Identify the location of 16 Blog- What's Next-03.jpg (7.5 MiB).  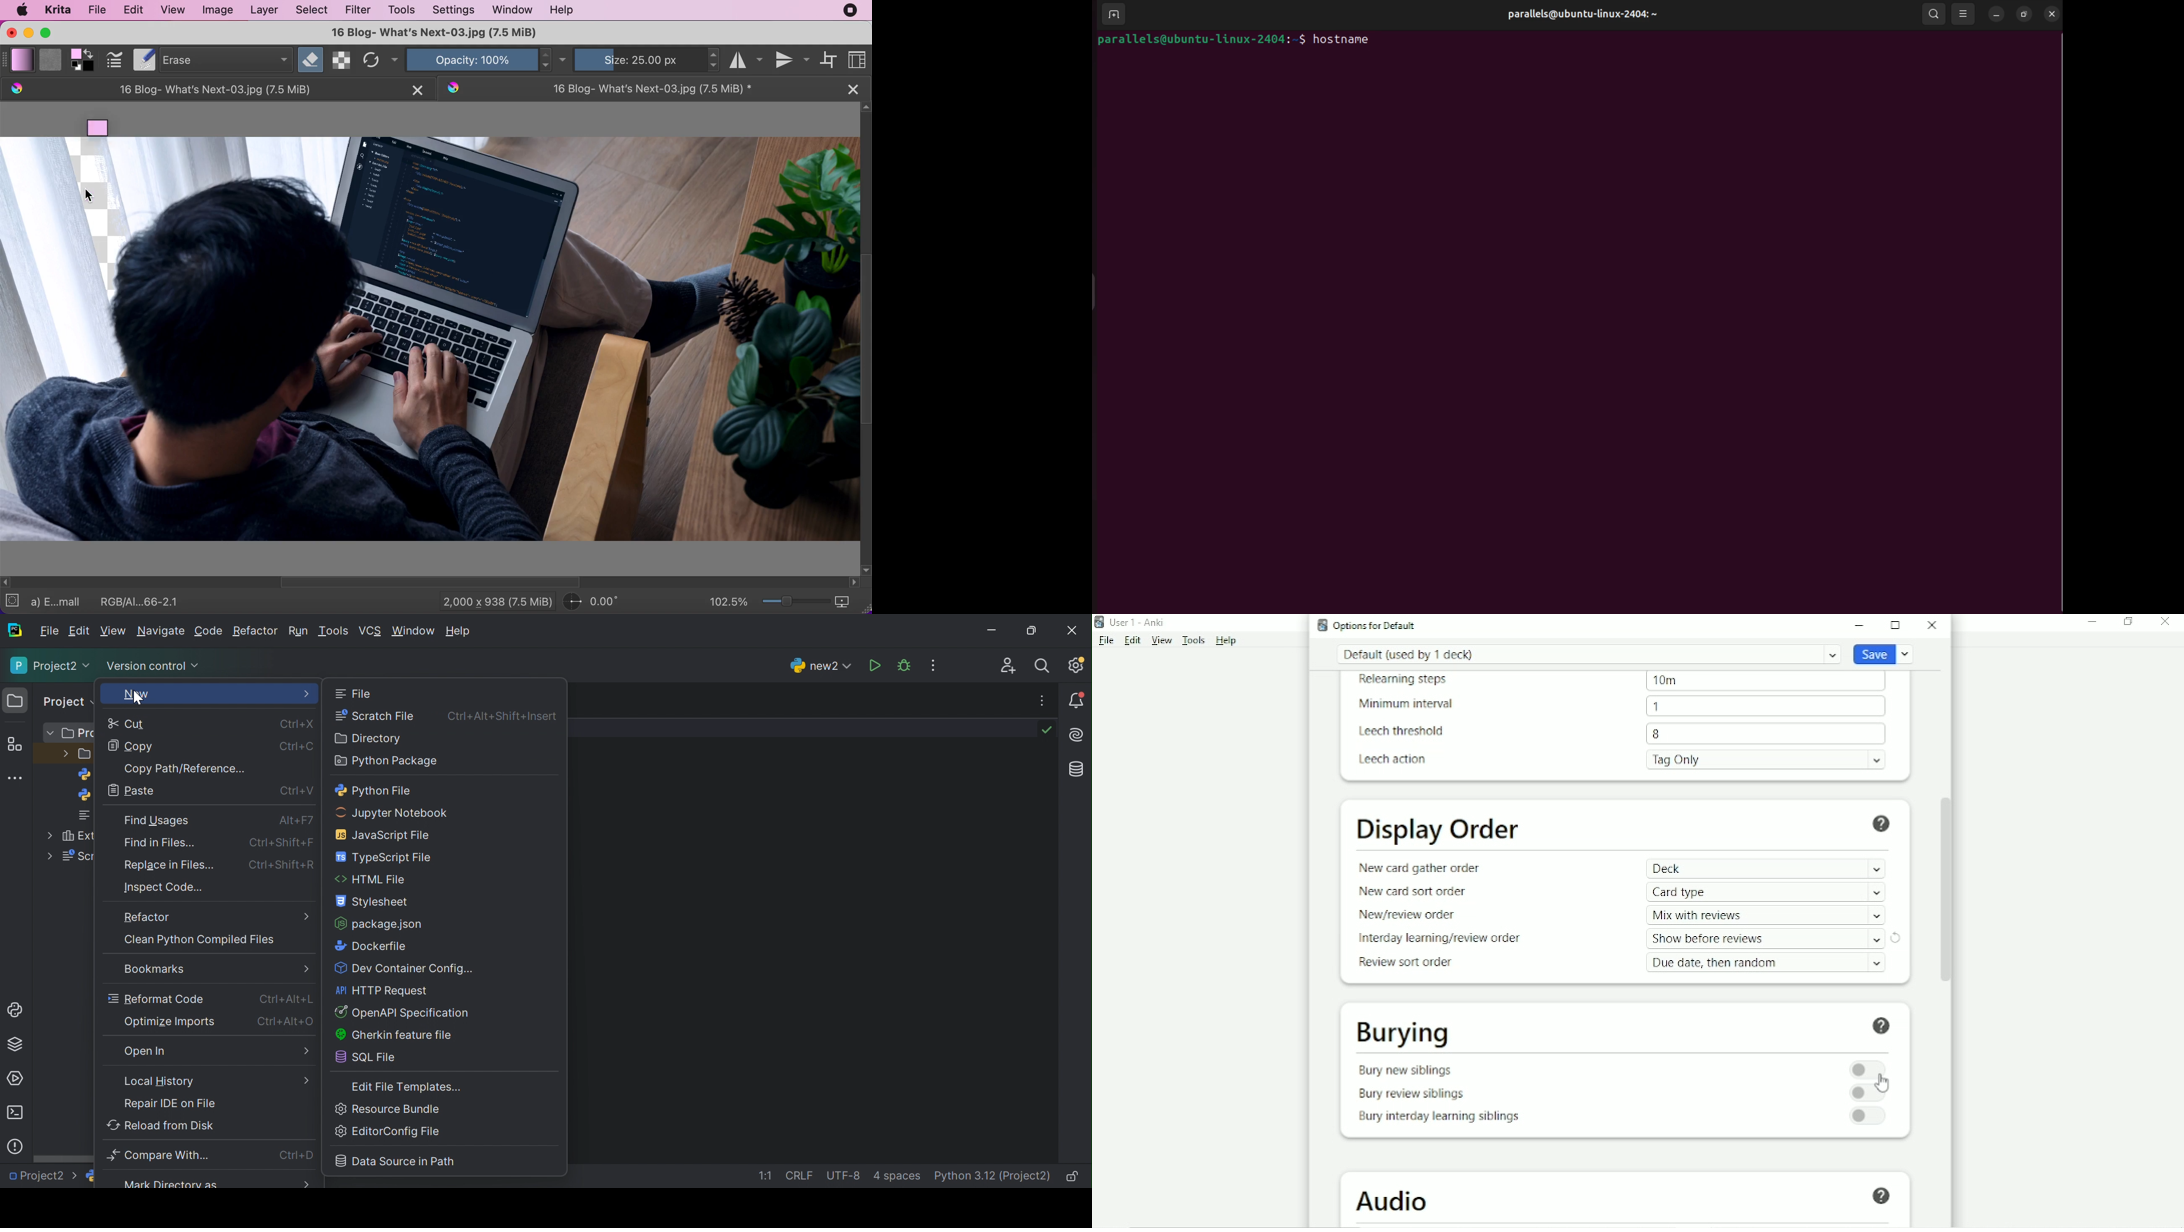
(638, 88).